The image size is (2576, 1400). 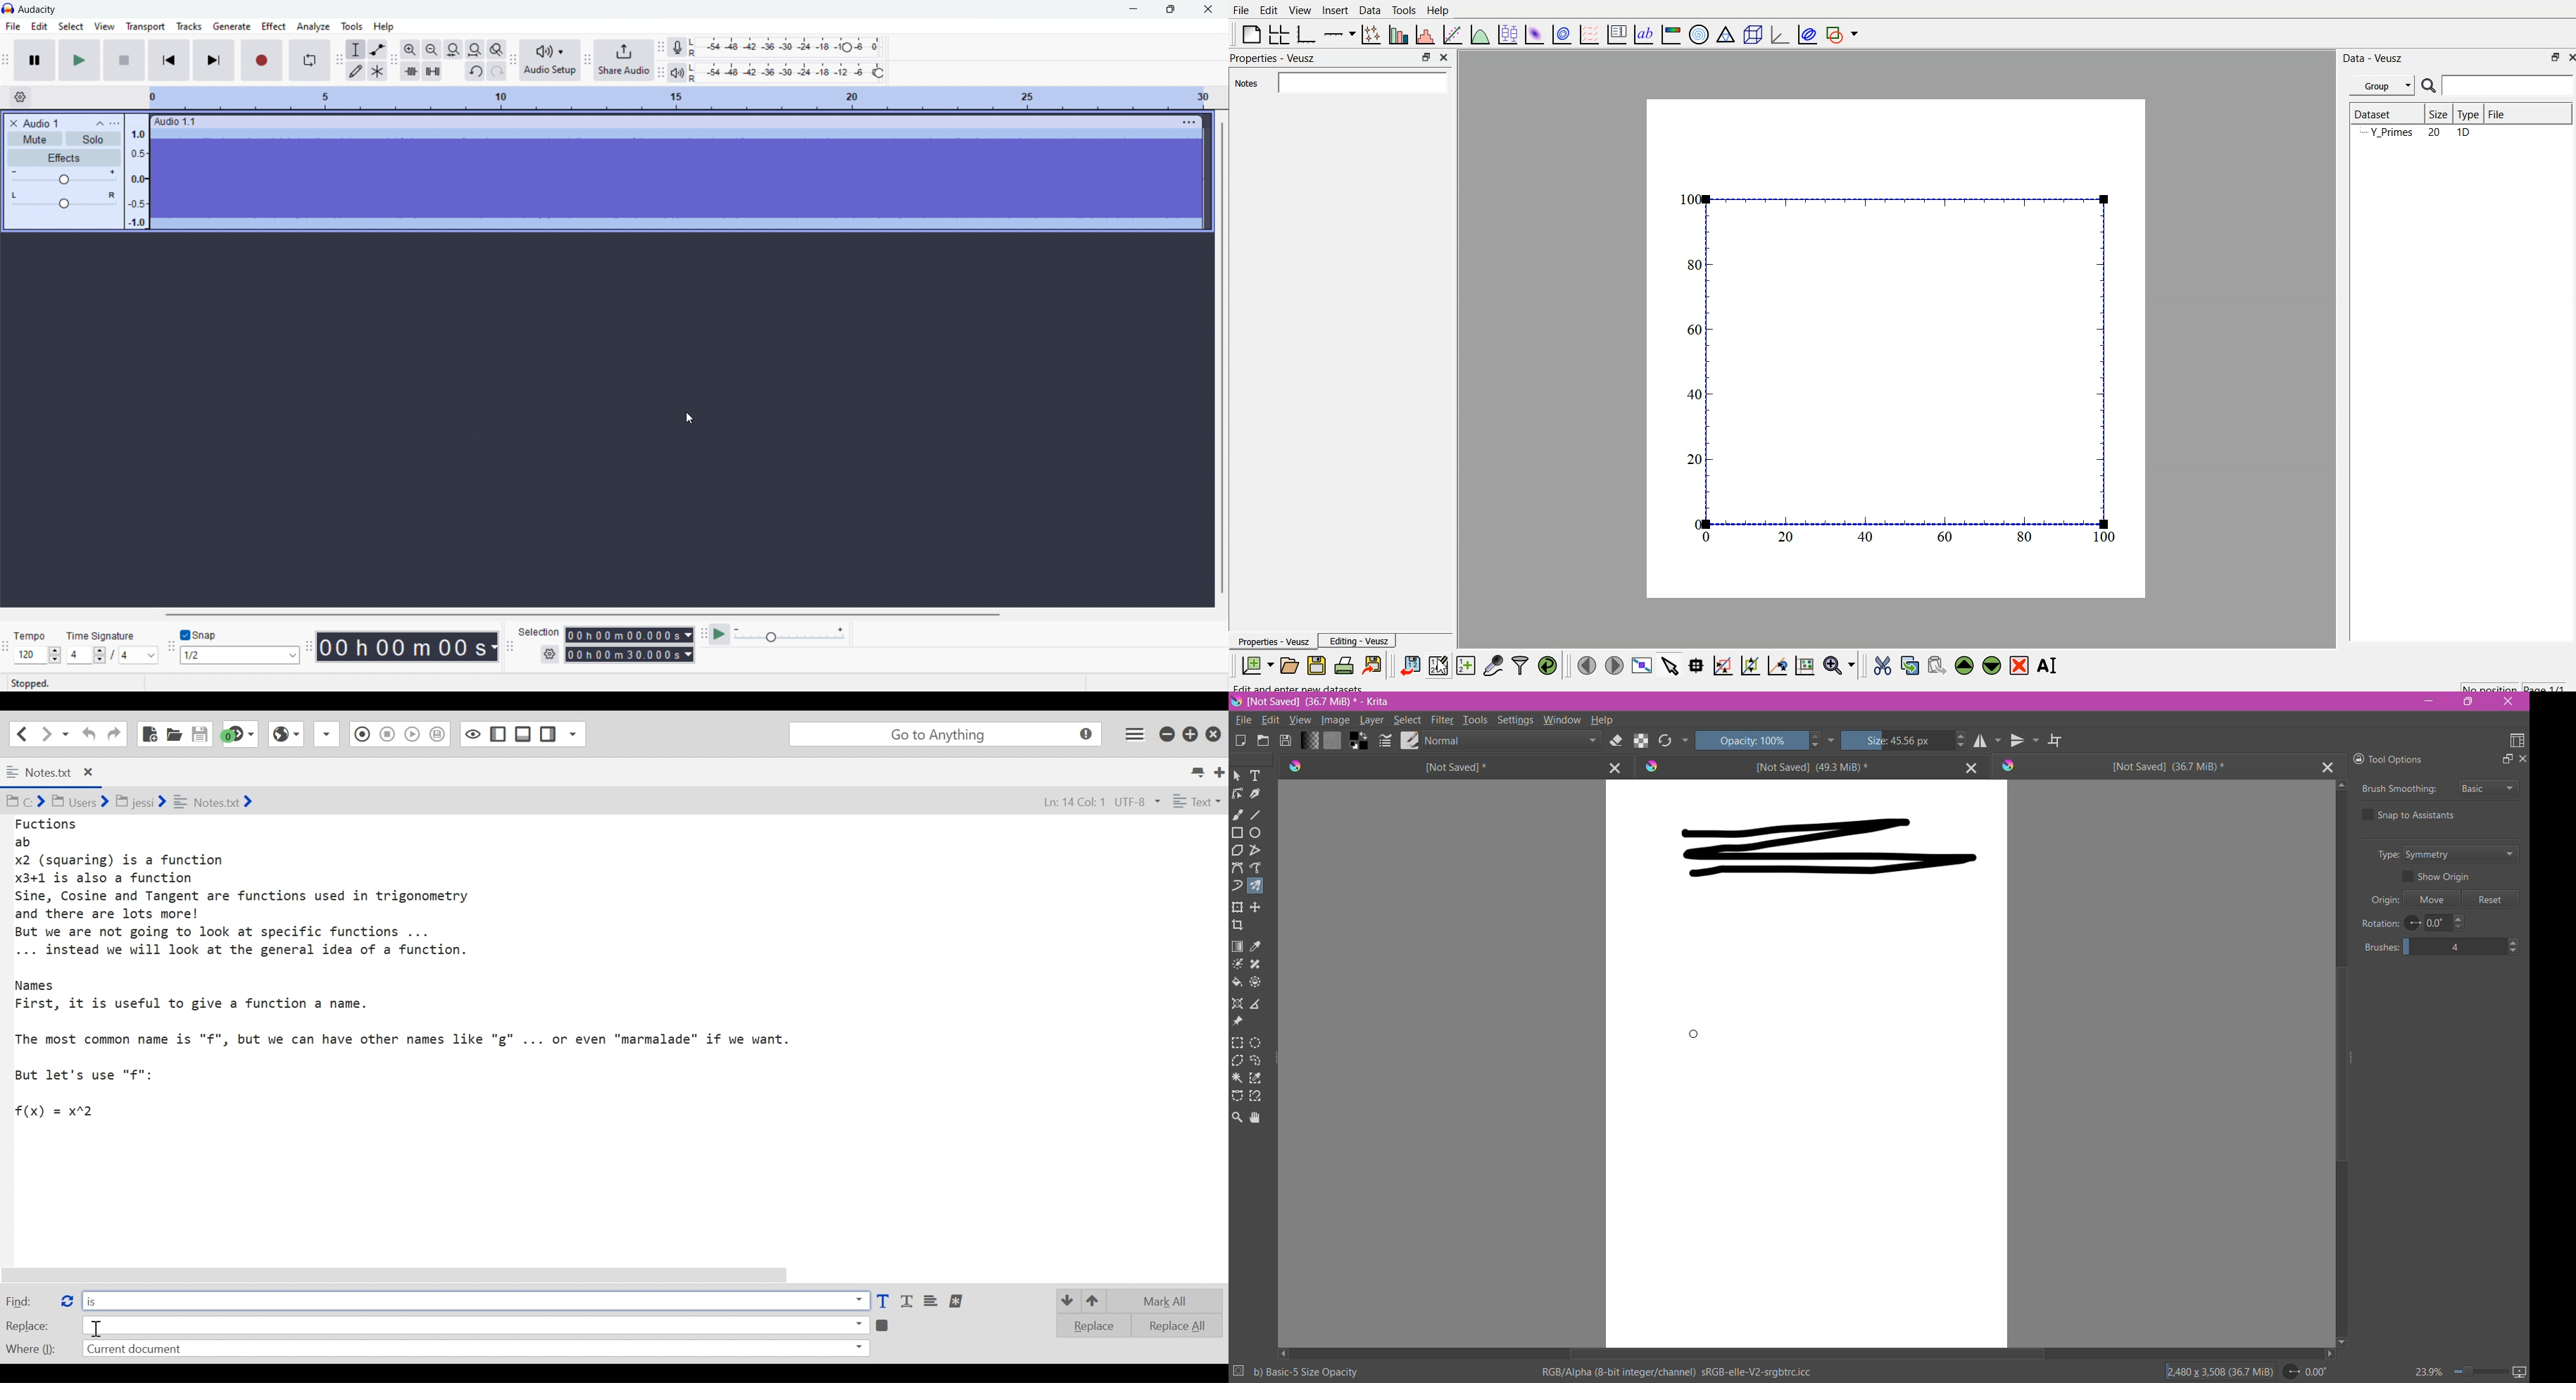 What do you see at coordinates (1191, 733) in the screenshot?
I see `Restore` at bounding box center [1191, 733].